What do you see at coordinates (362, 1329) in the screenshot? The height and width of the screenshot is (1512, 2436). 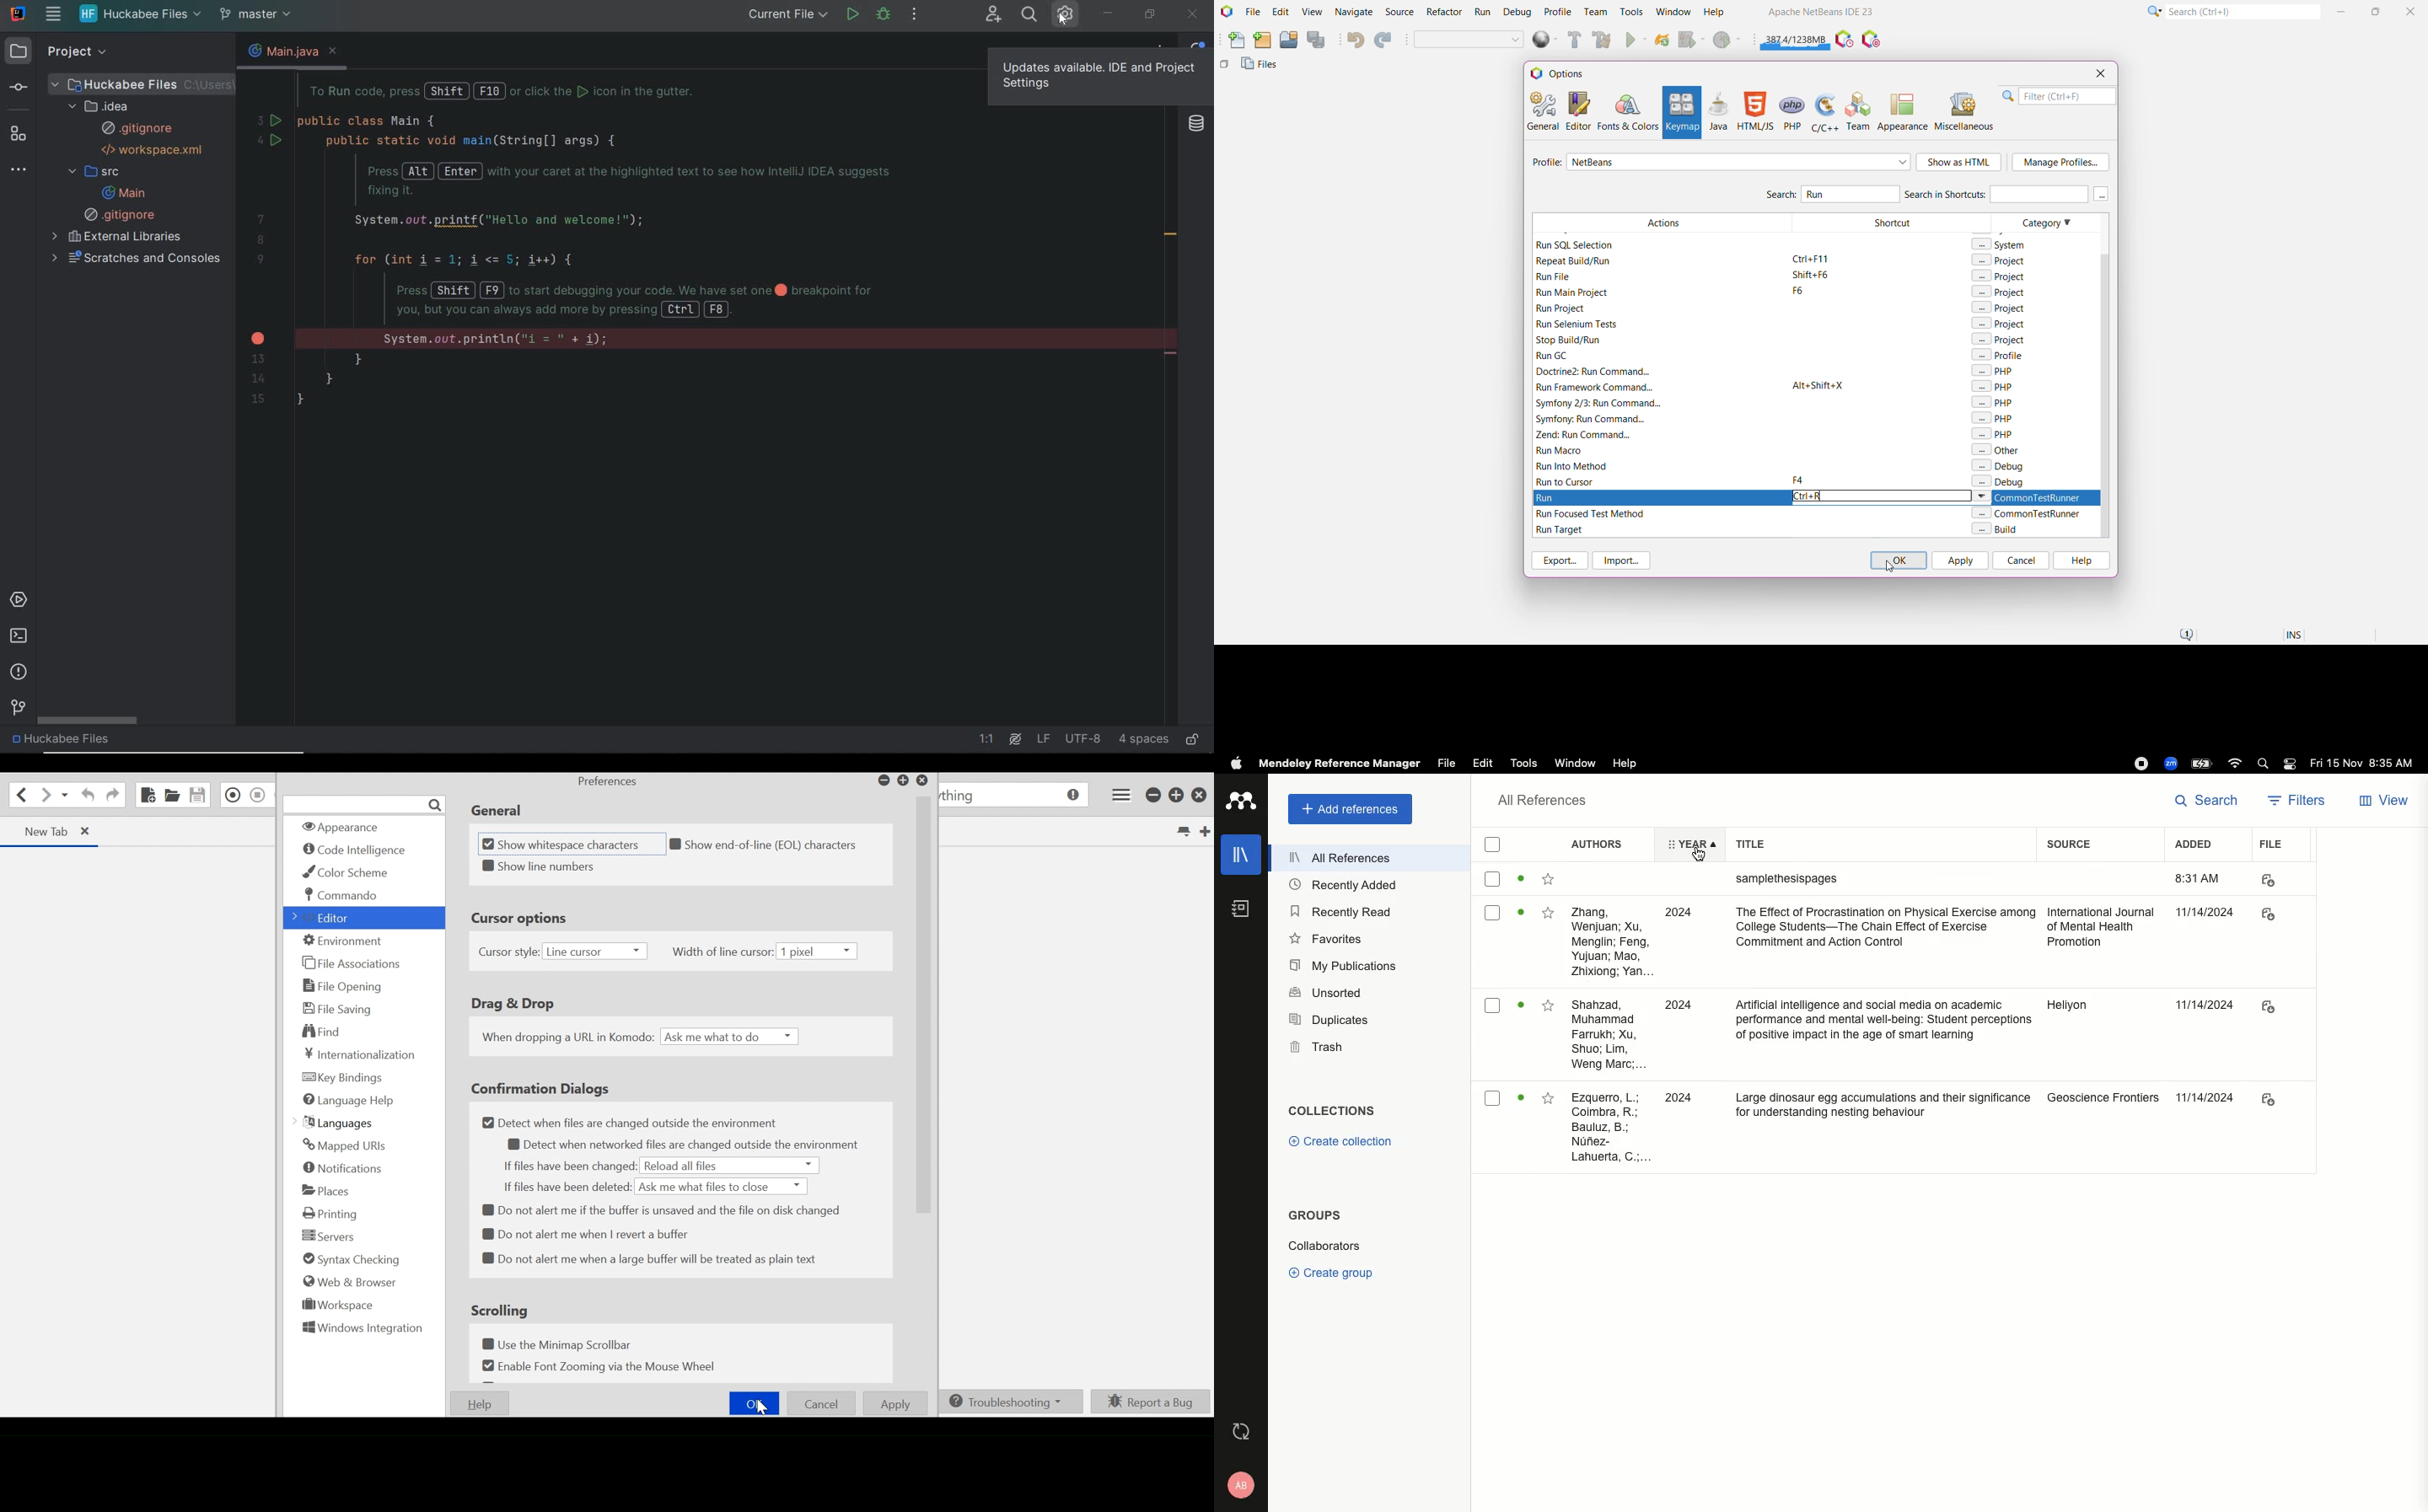 I see `Windows Integration` at bounding box center [362, 1329].